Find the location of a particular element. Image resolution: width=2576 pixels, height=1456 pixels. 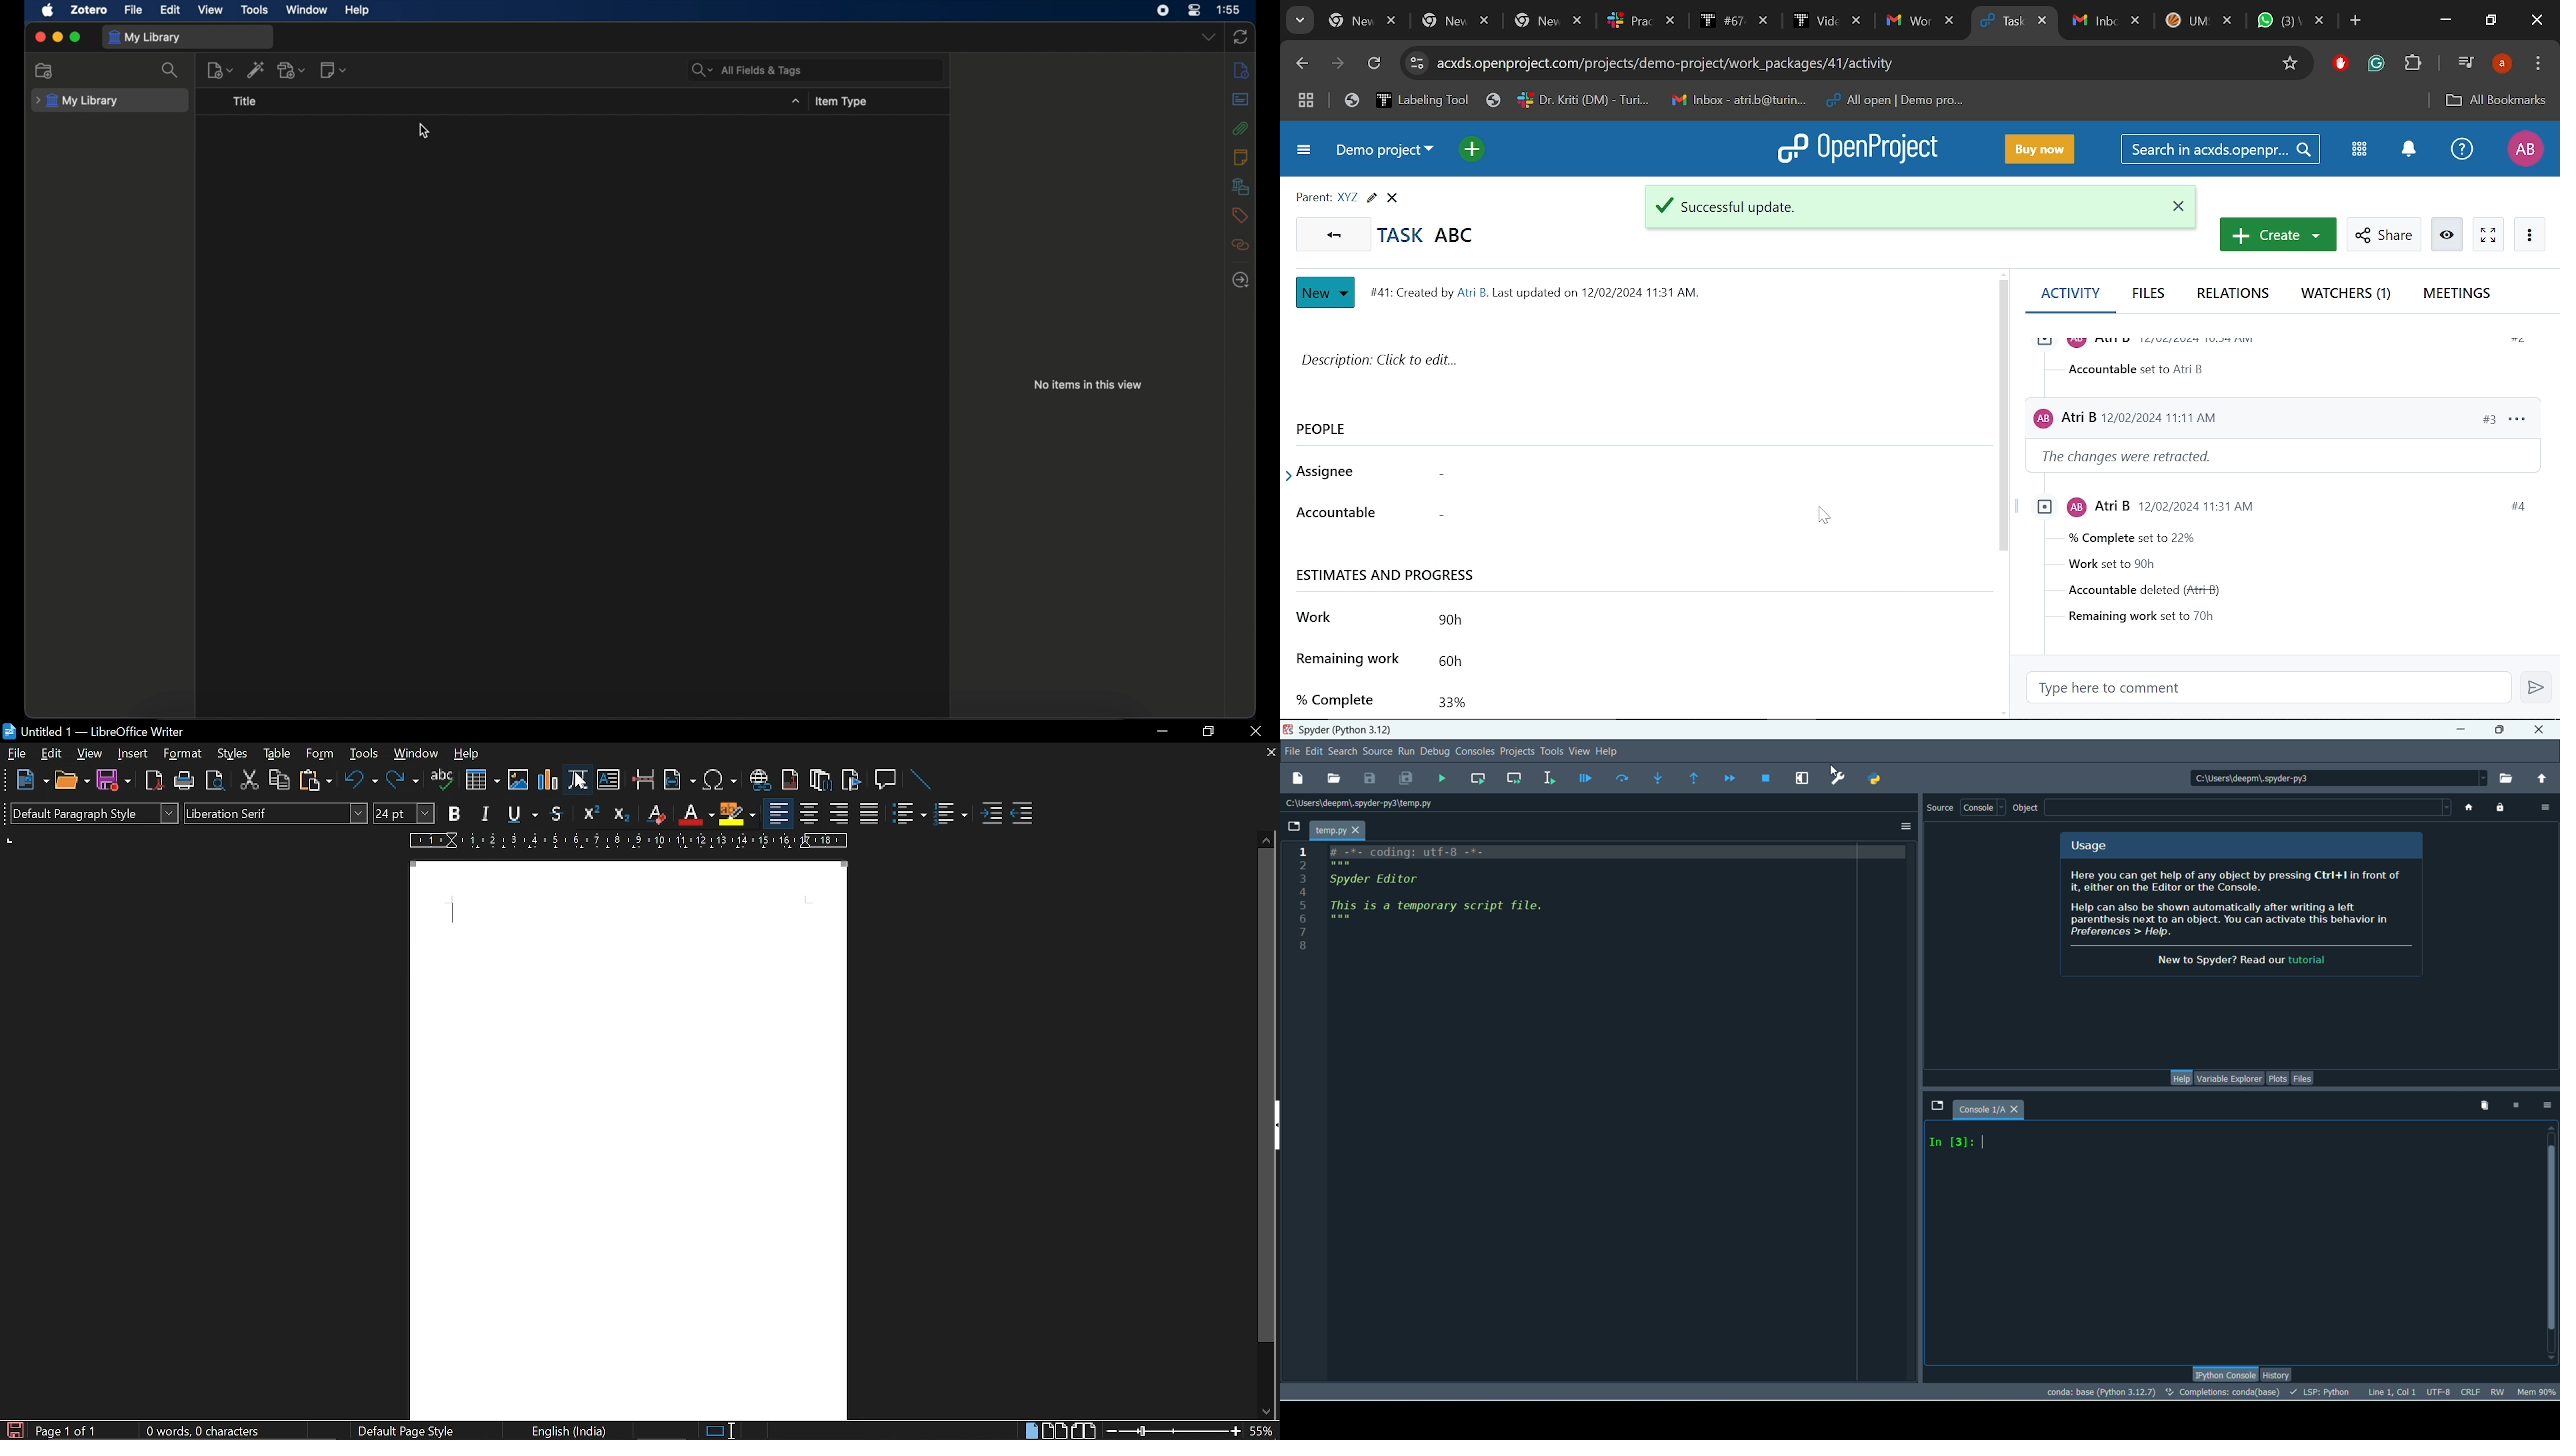

cursor is located at coordinates (1983, 1141).